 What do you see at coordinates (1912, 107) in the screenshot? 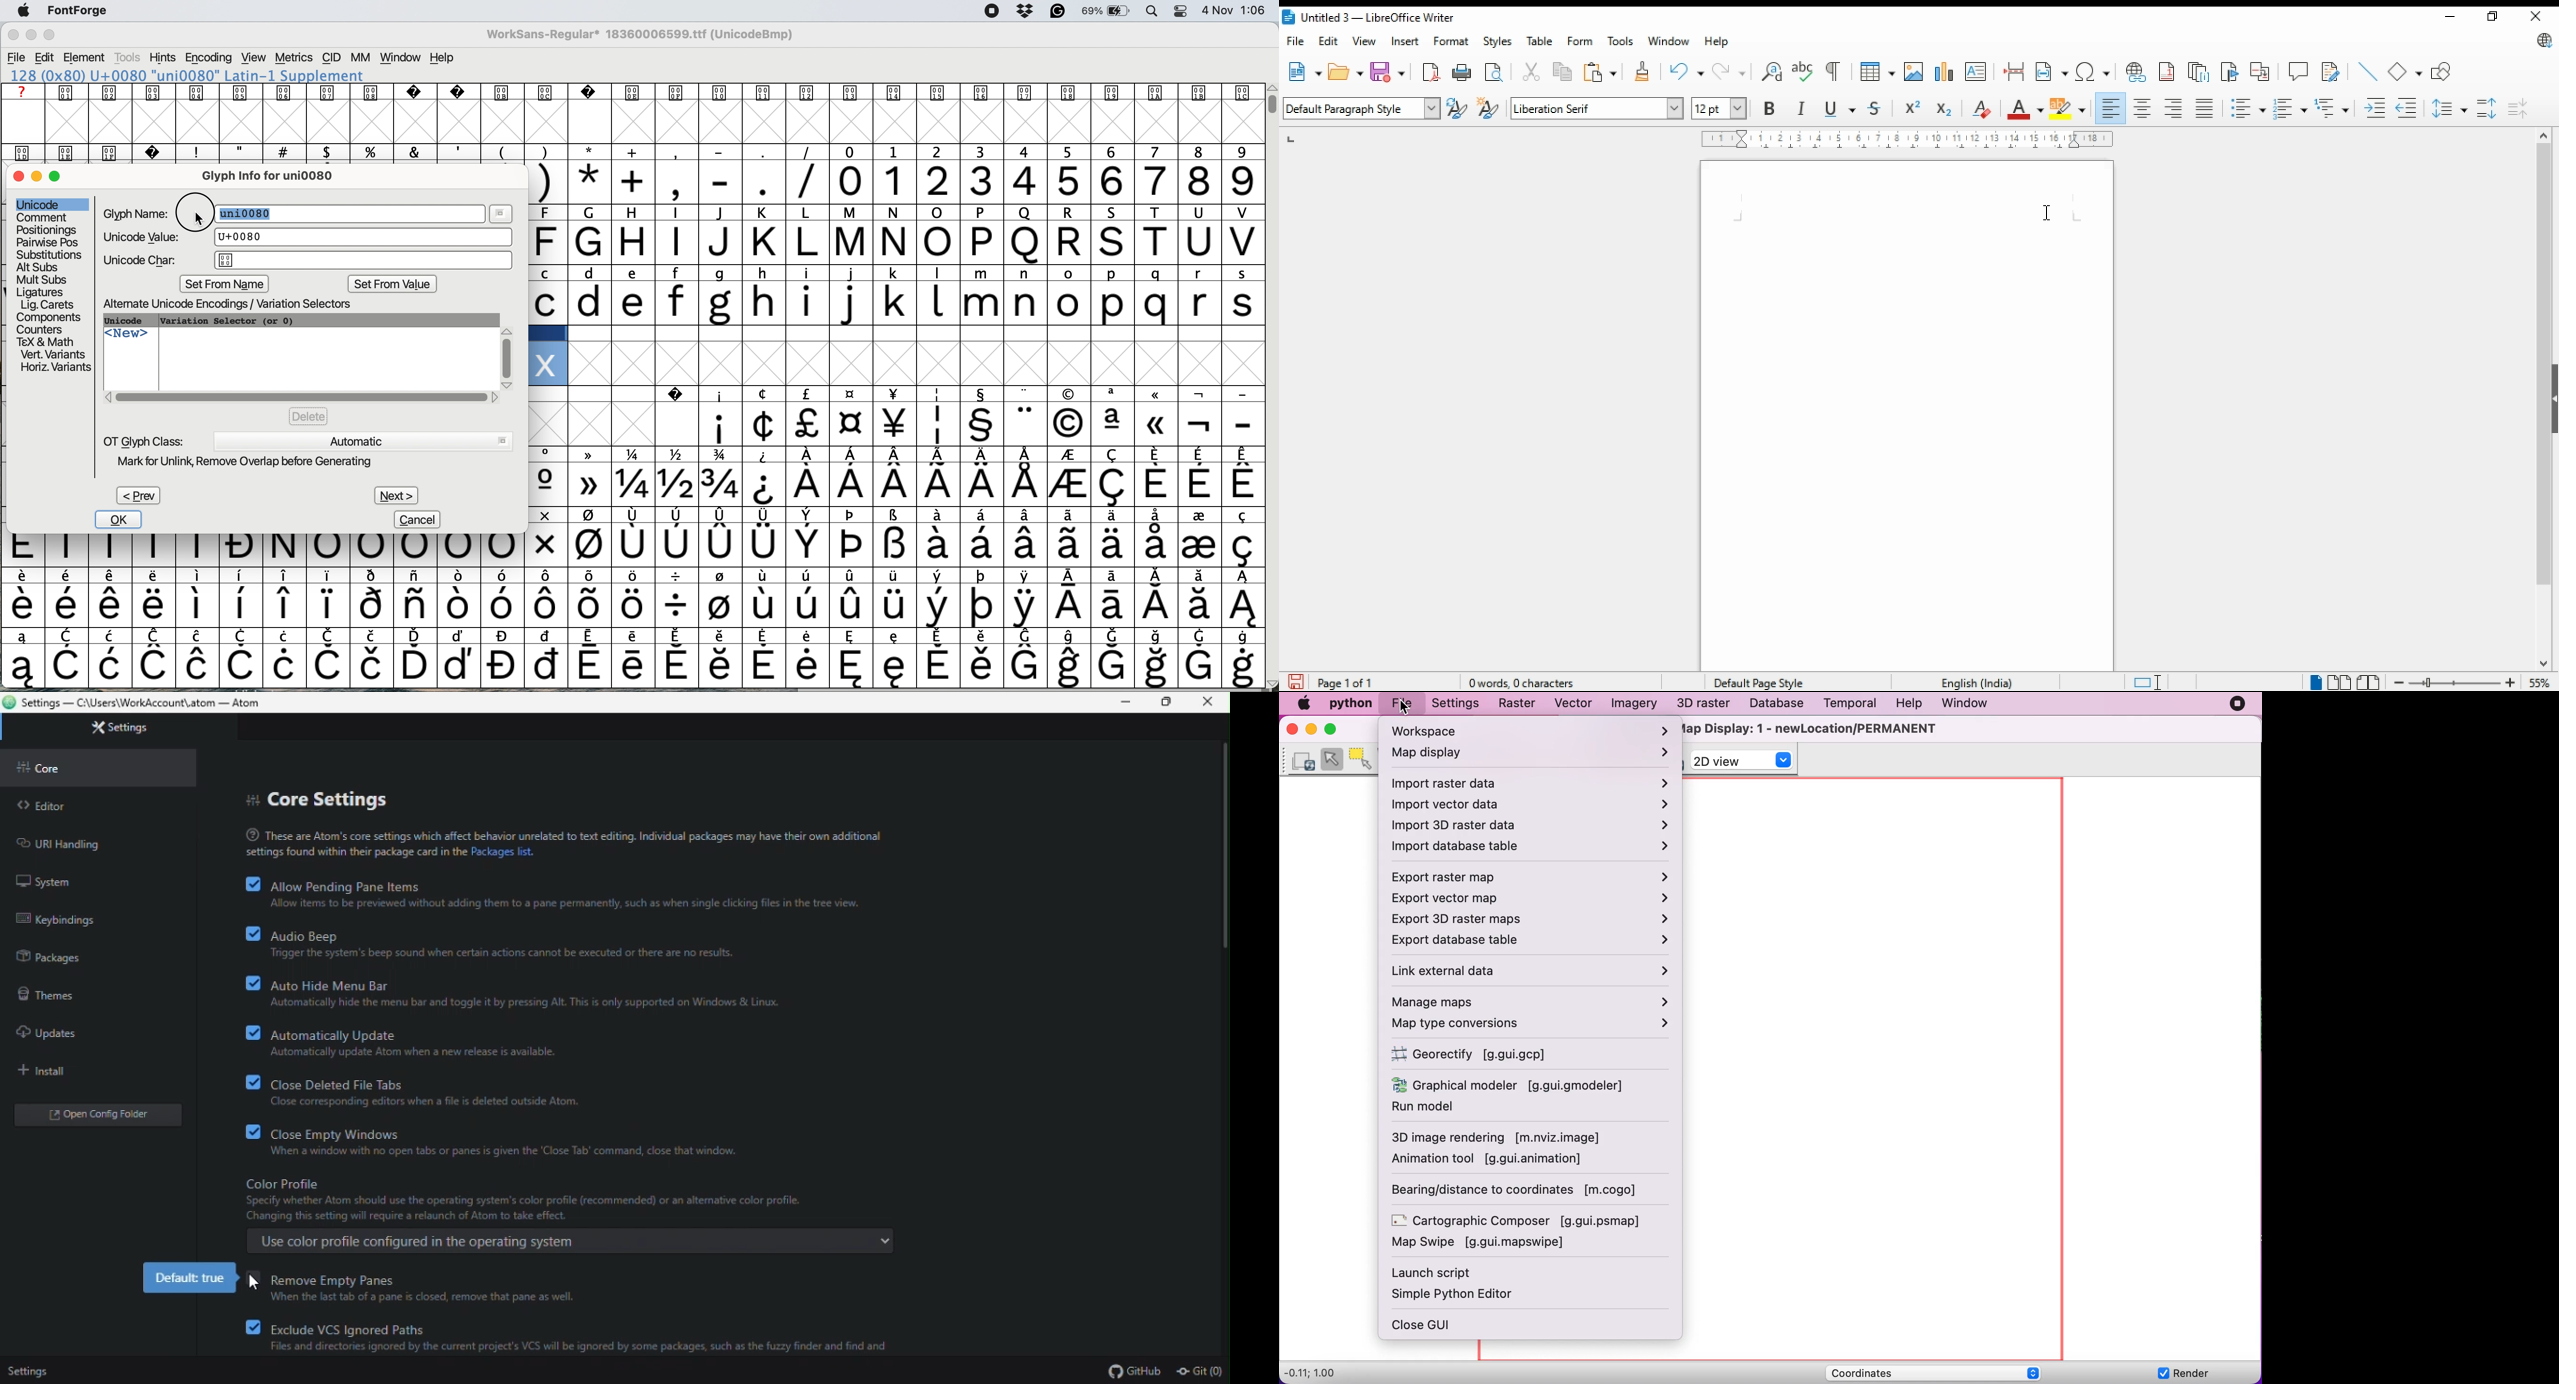
I see `superscript` at bounding box center [1912, 107].